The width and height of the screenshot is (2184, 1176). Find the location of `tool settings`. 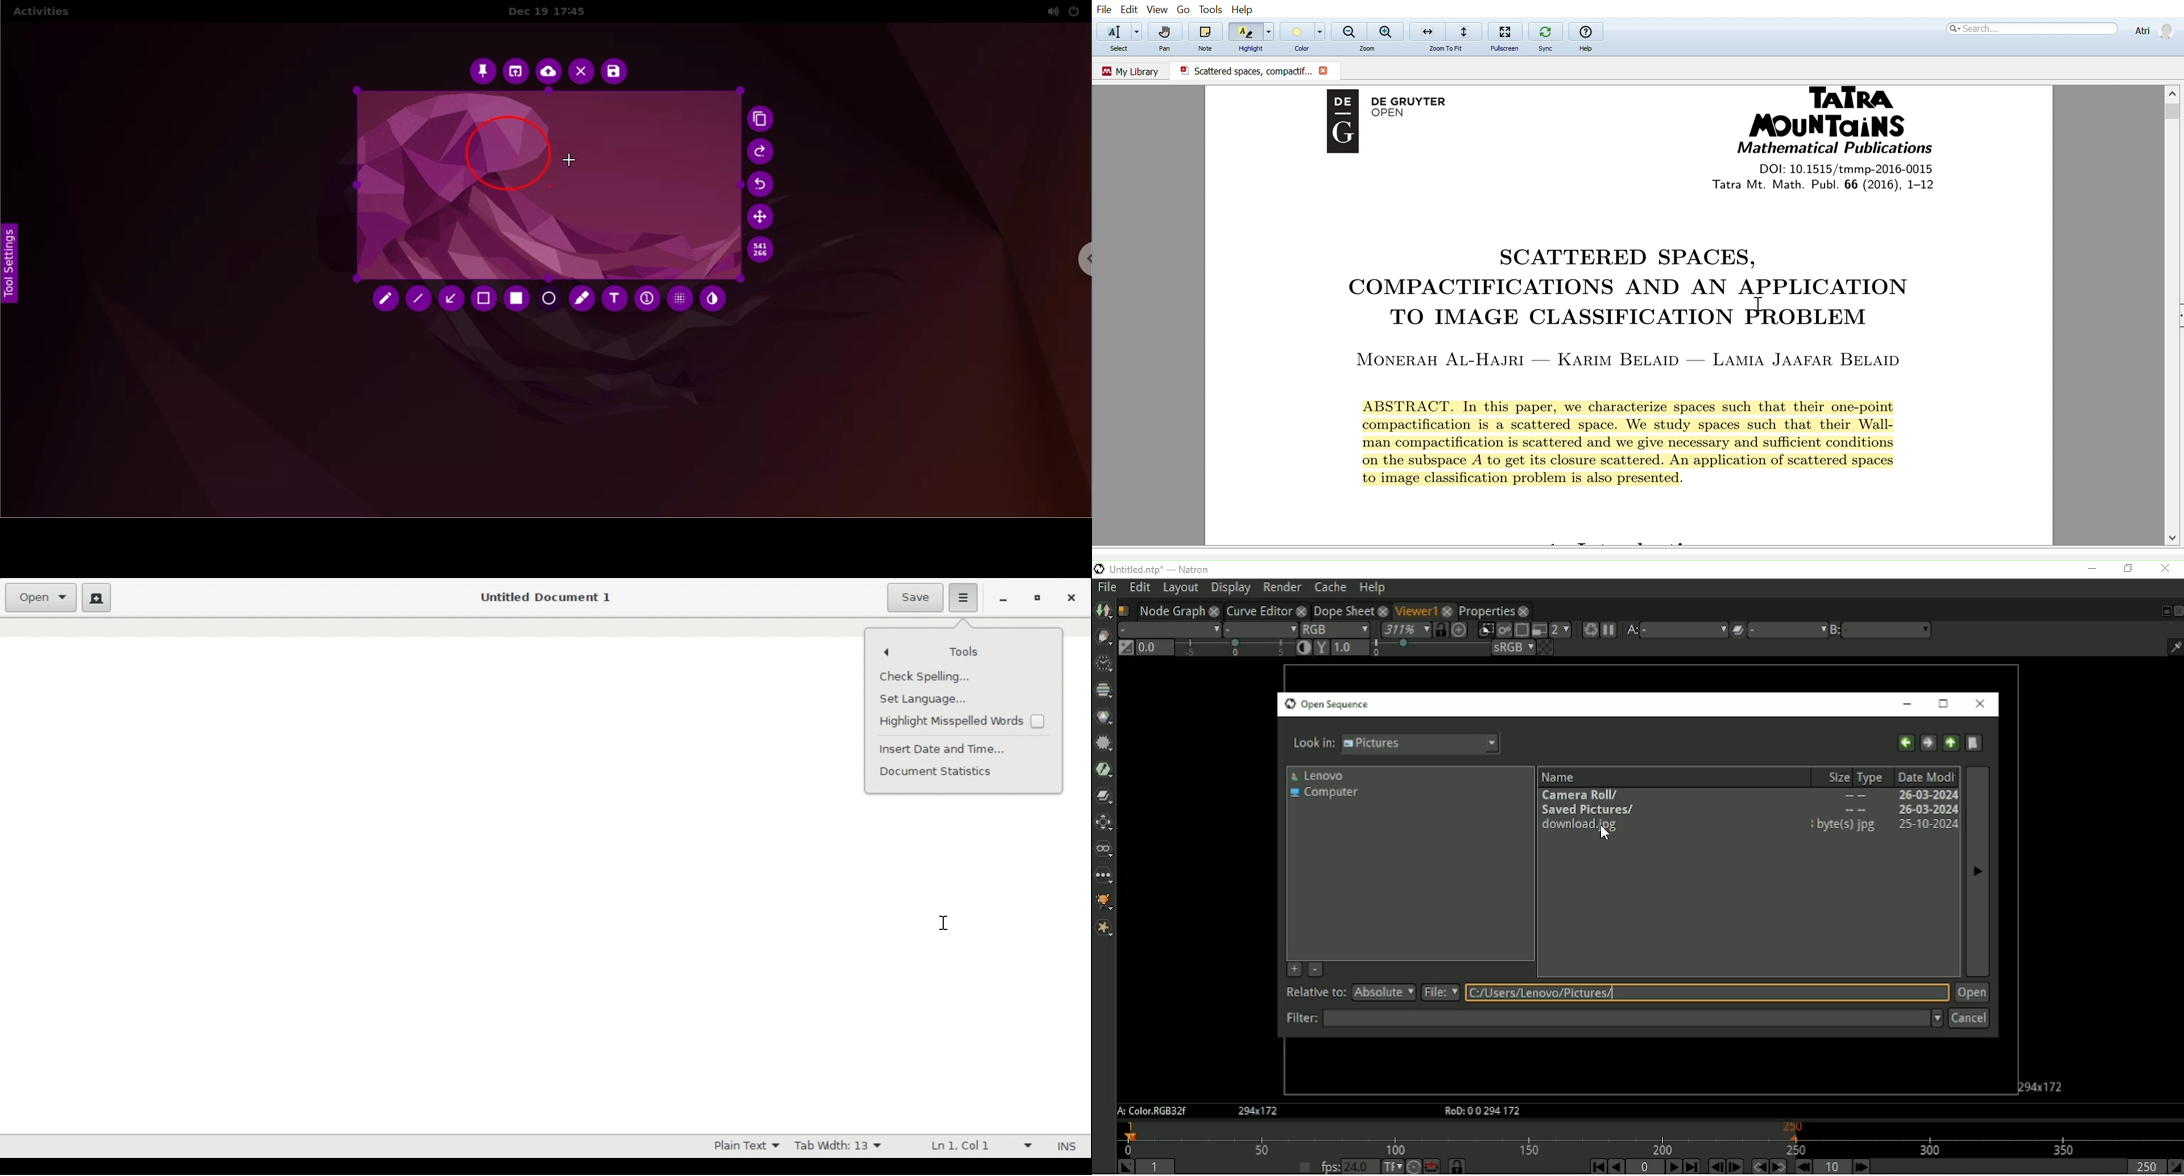

tool settings is located at coordinates (16, 268).